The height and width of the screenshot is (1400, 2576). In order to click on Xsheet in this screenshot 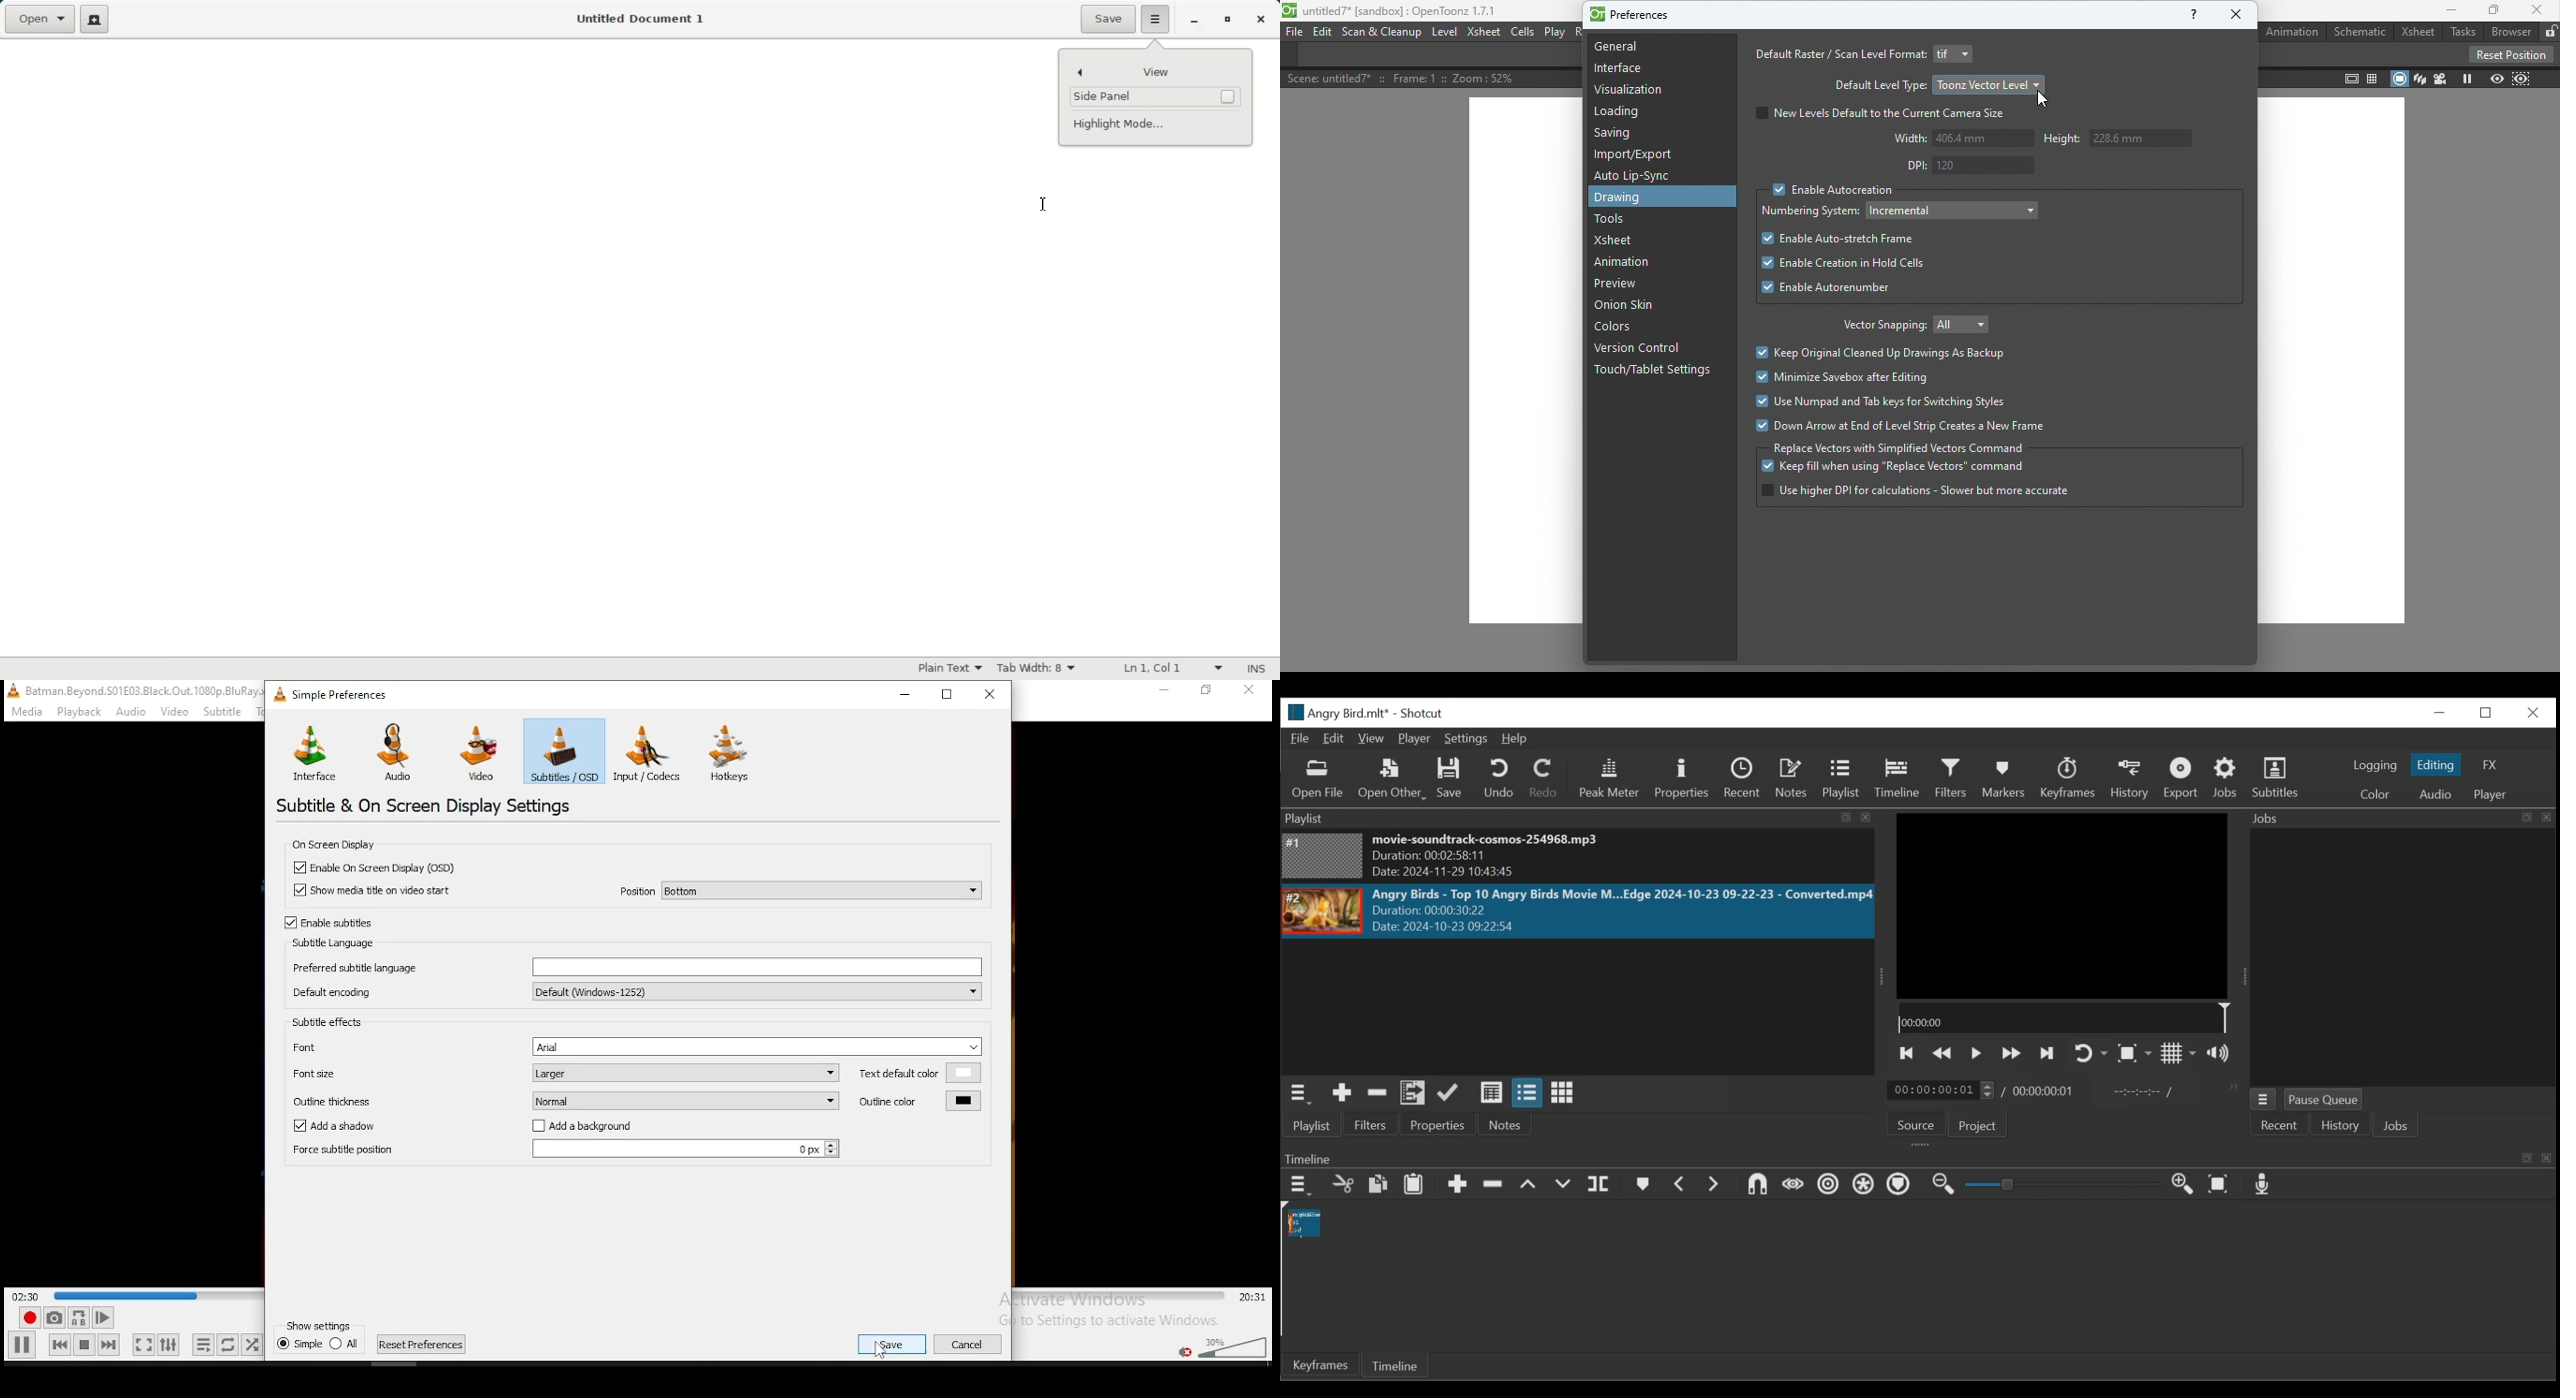, I will do `click(2418, 33)`.